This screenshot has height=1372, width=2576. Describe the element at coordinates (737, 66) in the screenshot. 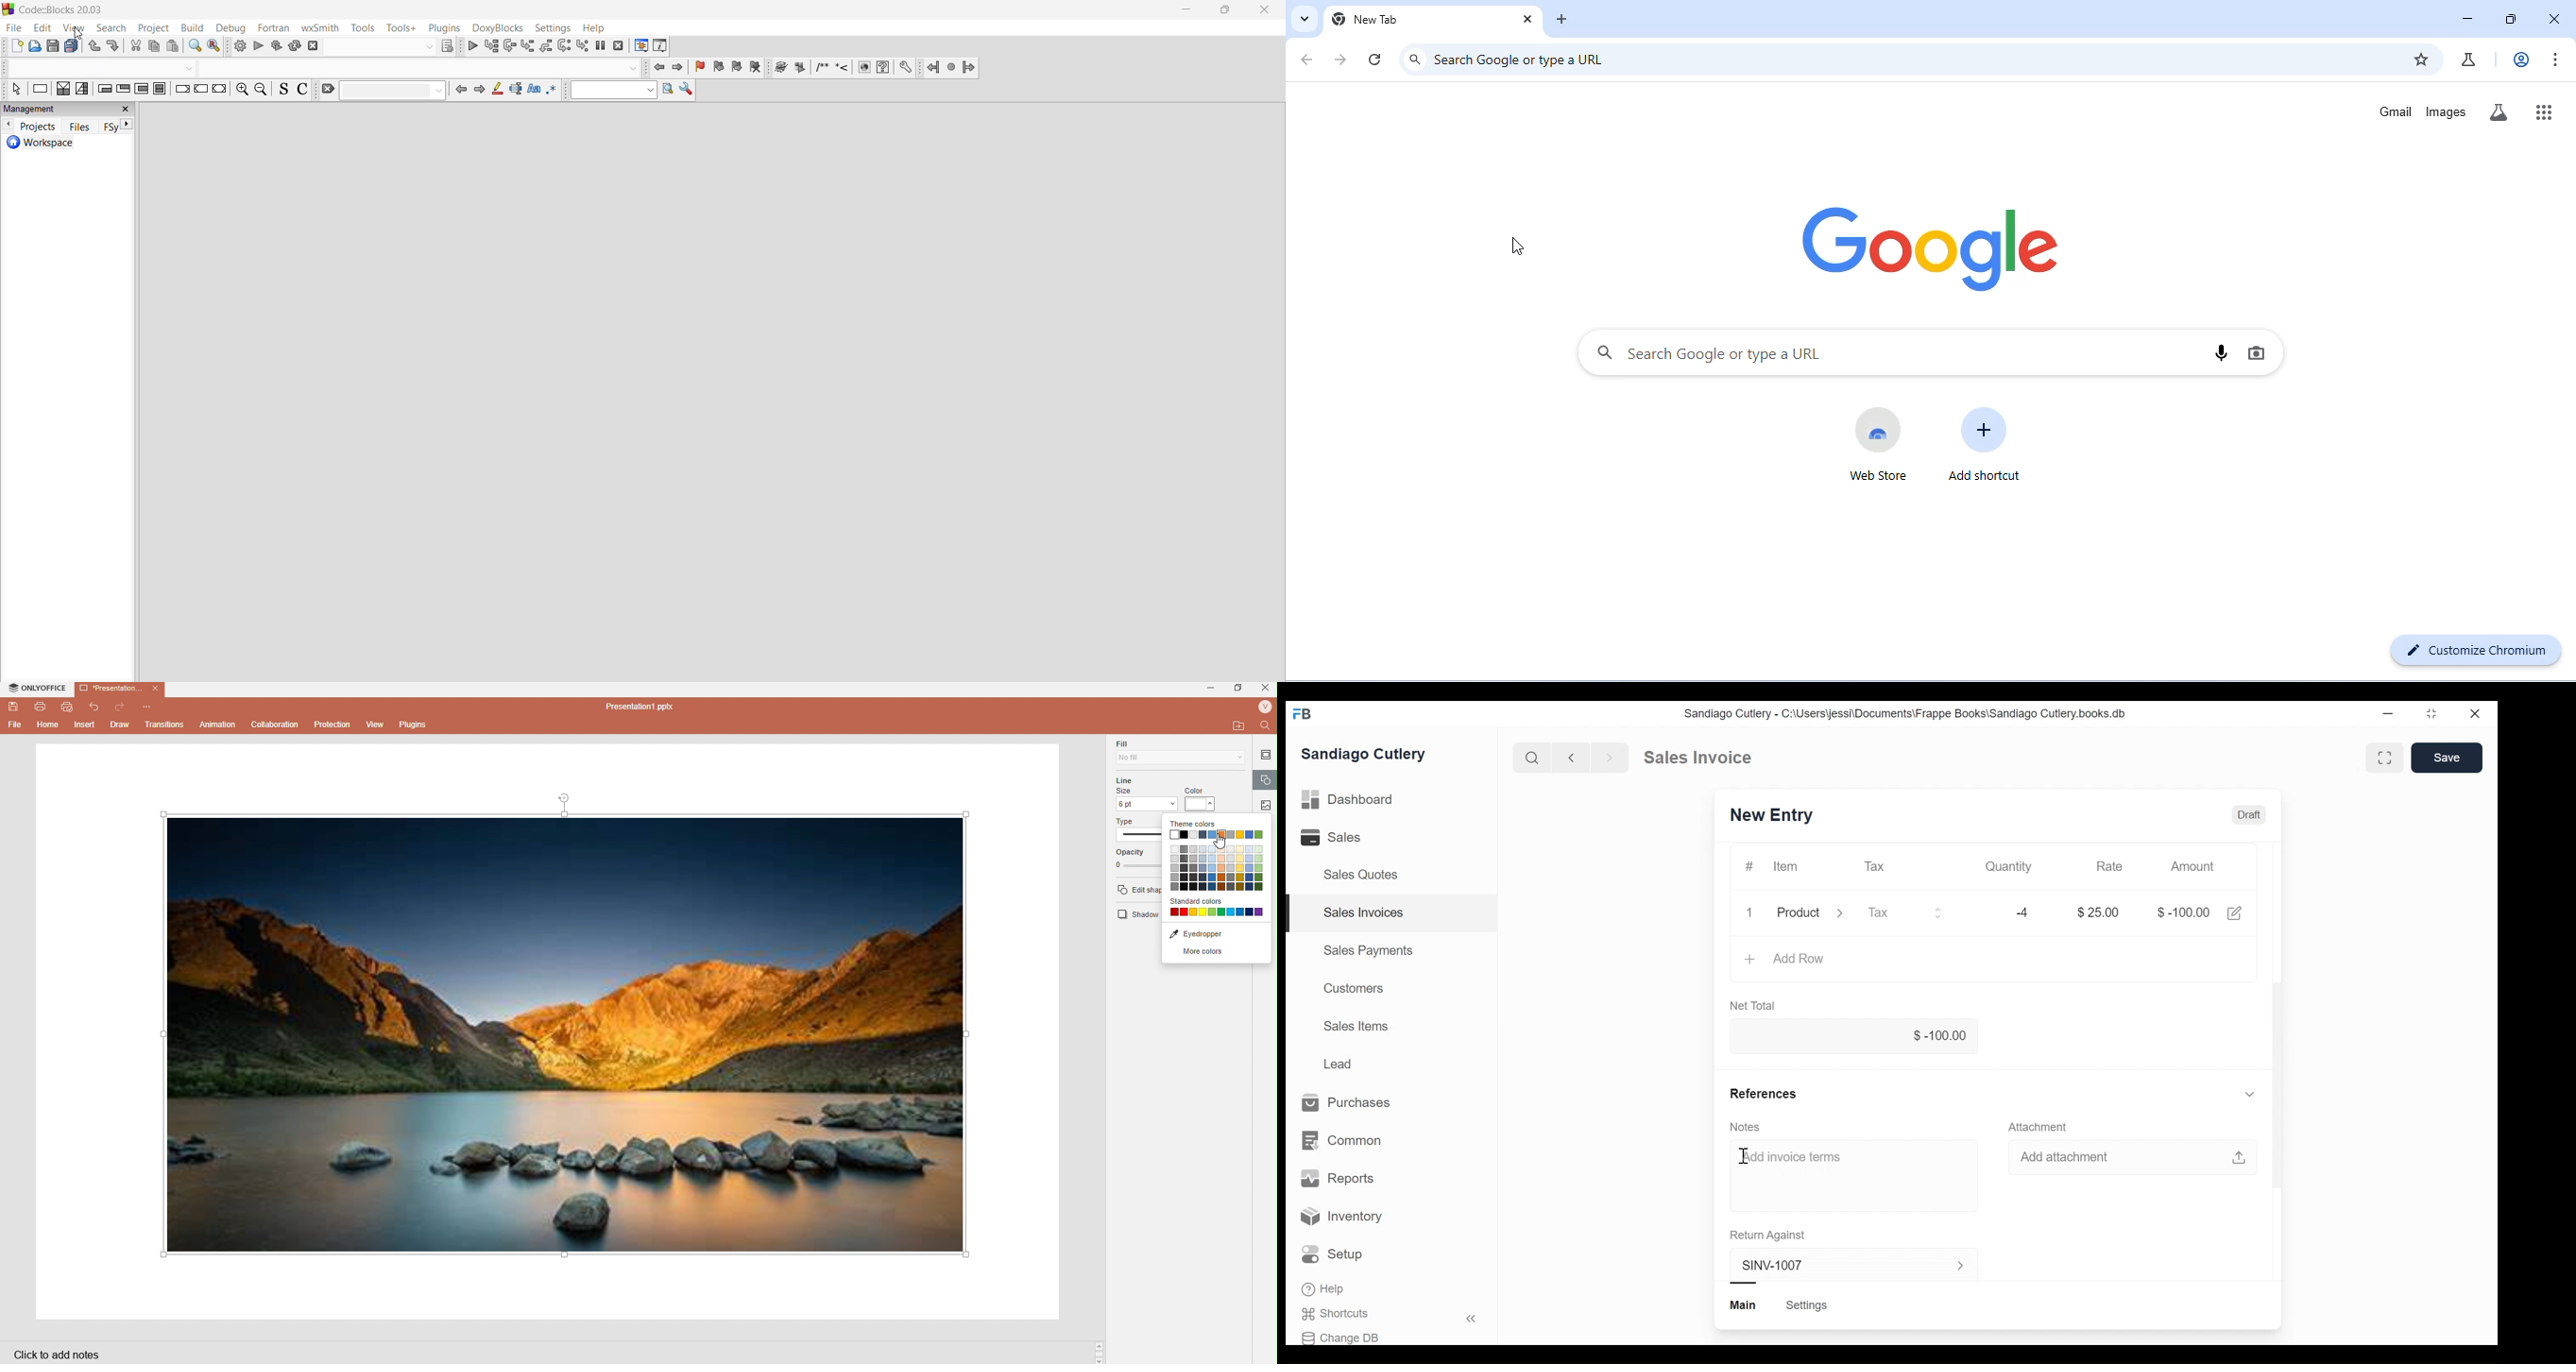

I see `next bookmark` at that location.